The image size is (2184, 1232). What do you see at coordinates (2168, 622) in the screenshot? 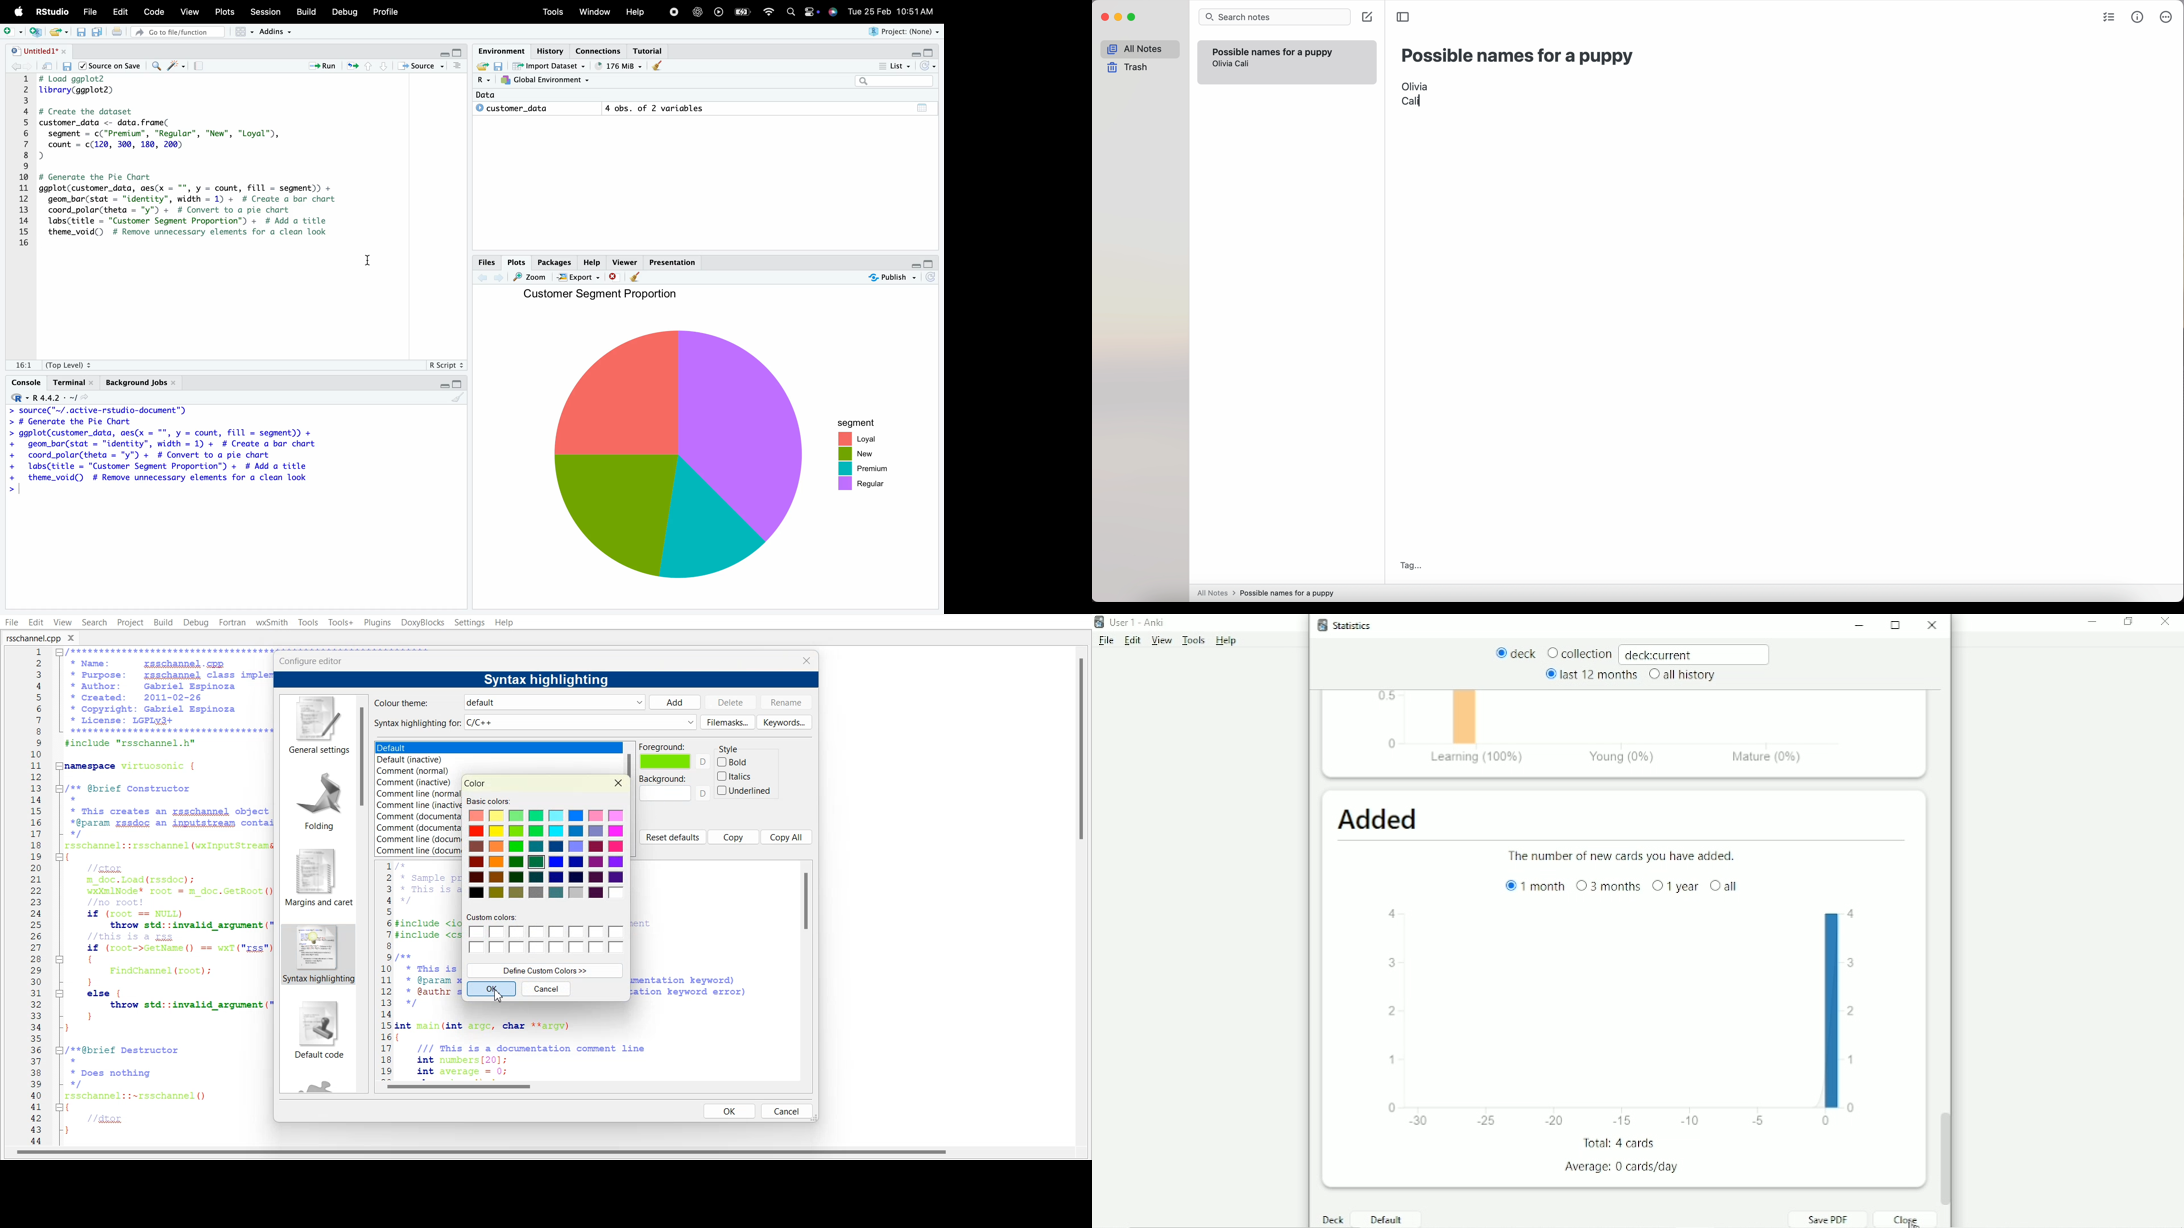
I see `Close` at bounding box center [2168, 622].